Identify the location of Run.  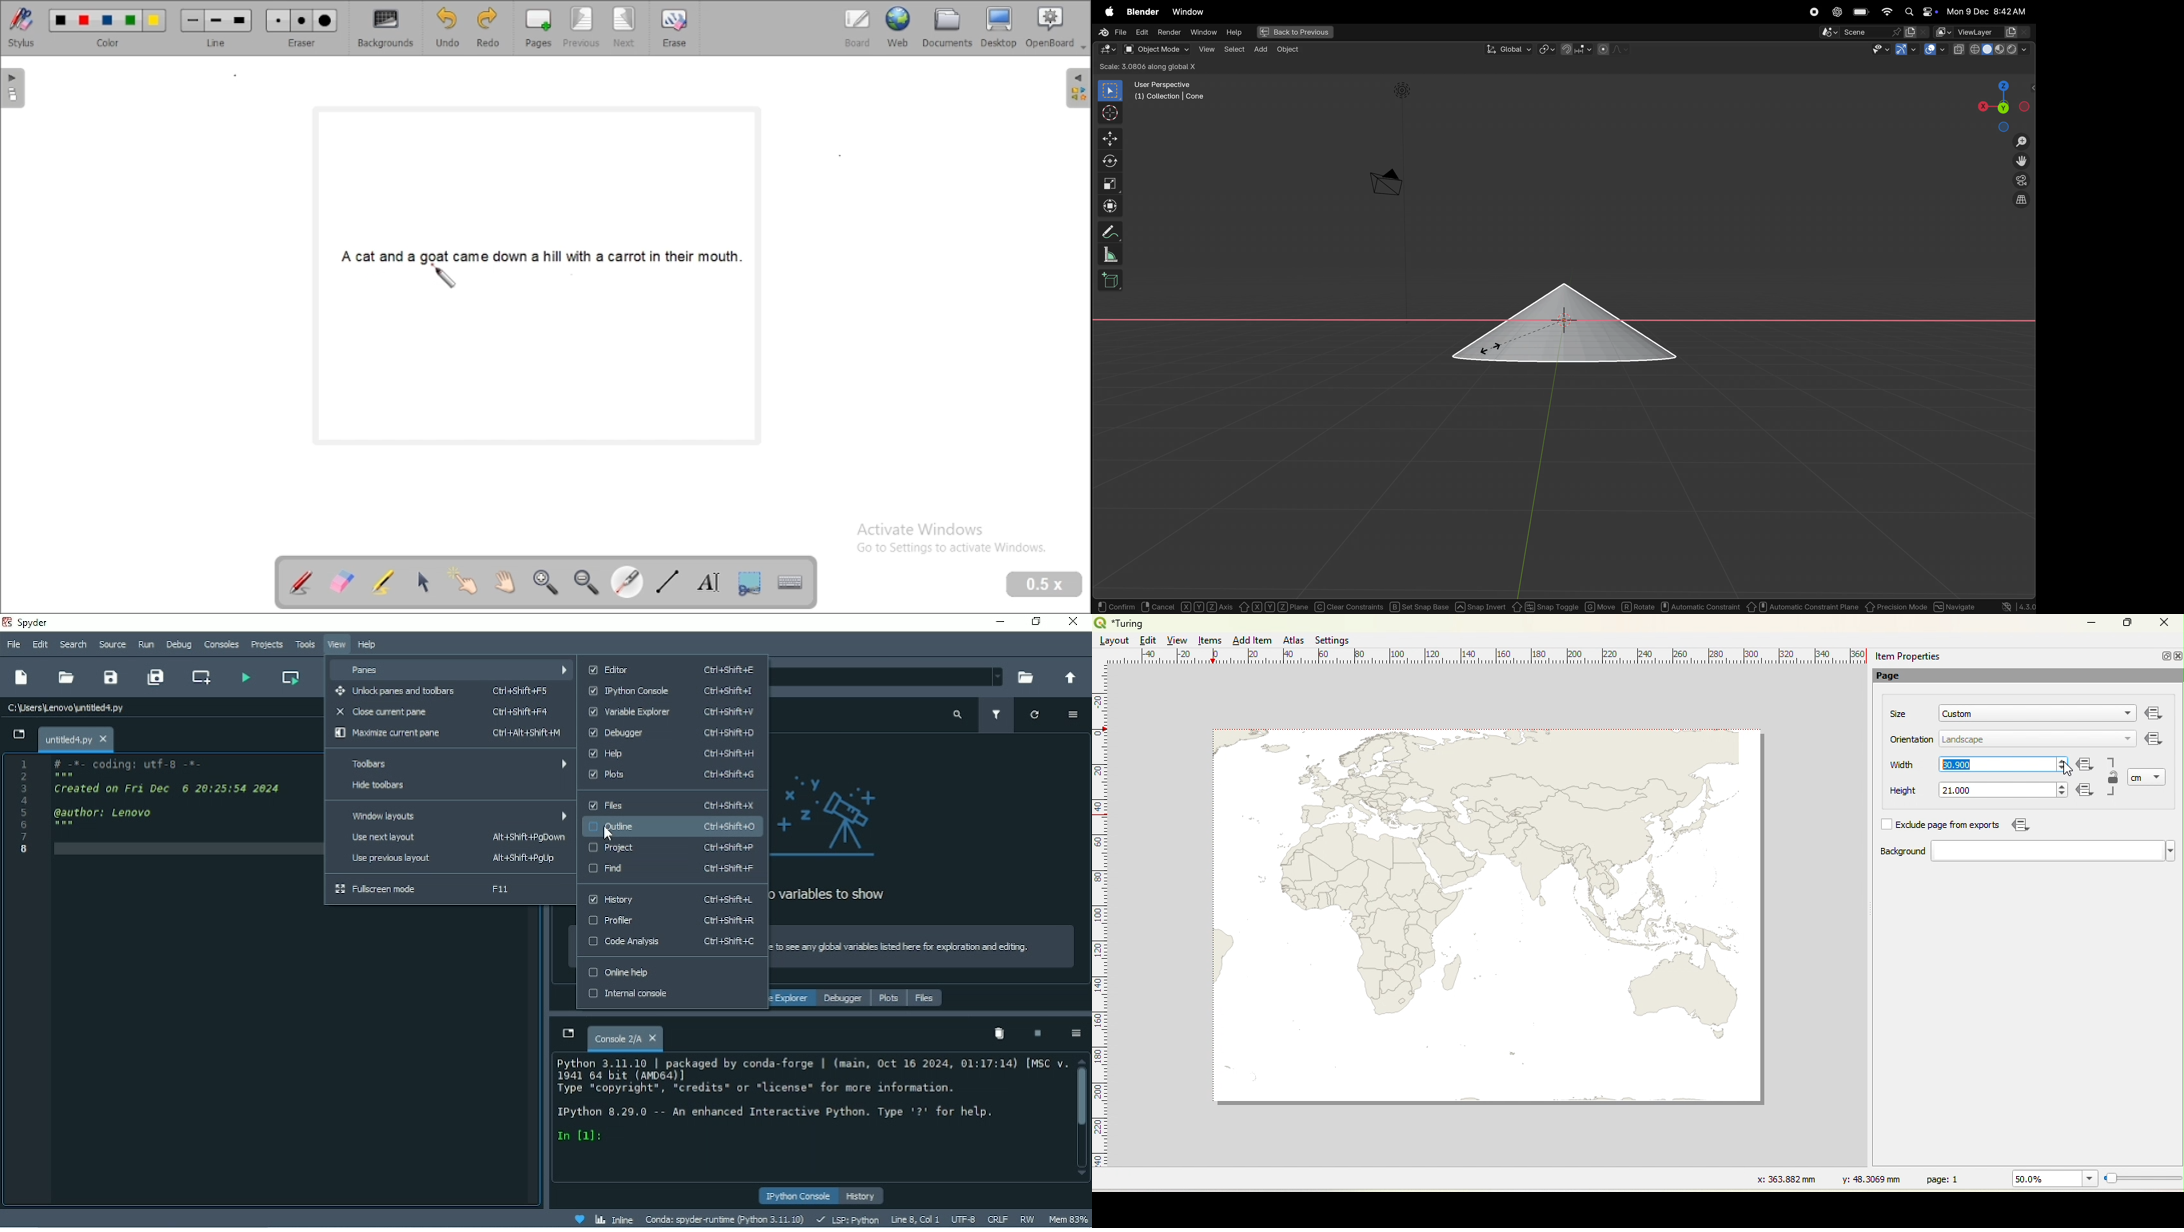
(147, 644).